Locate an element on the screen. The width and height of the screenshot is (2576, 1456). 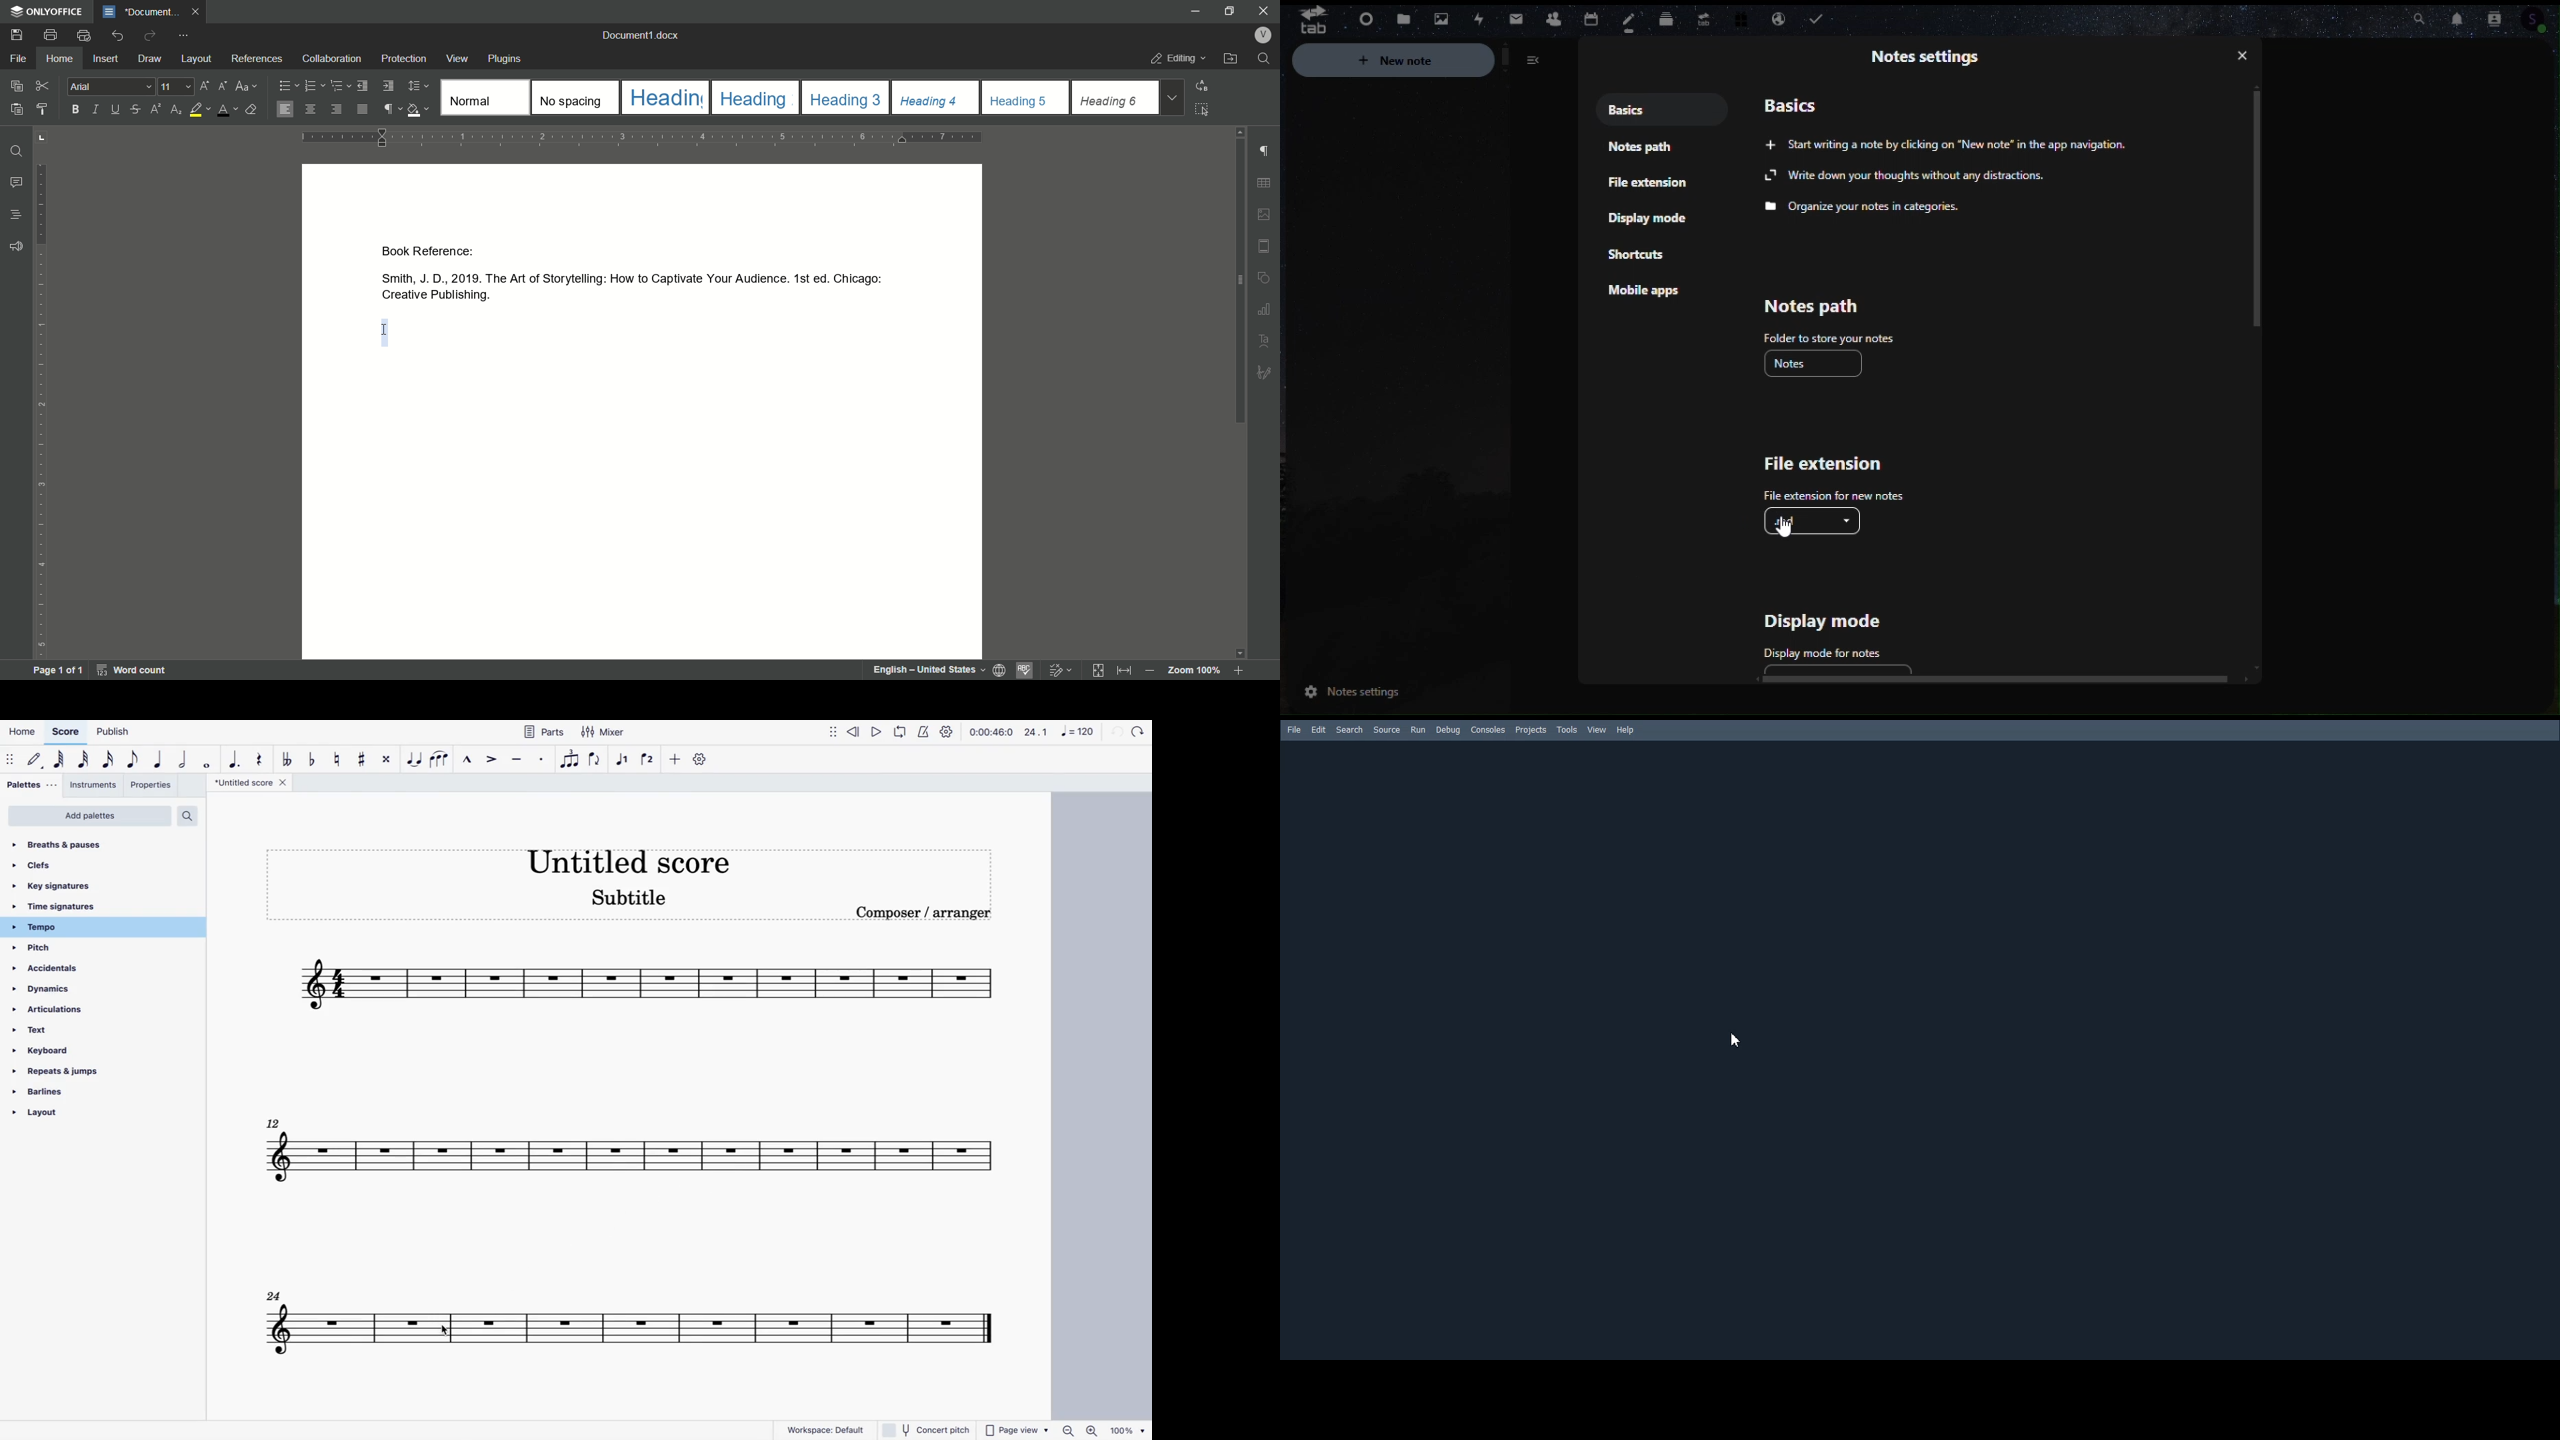
horizontal scroll bar is located at coordinates (1991, 680).